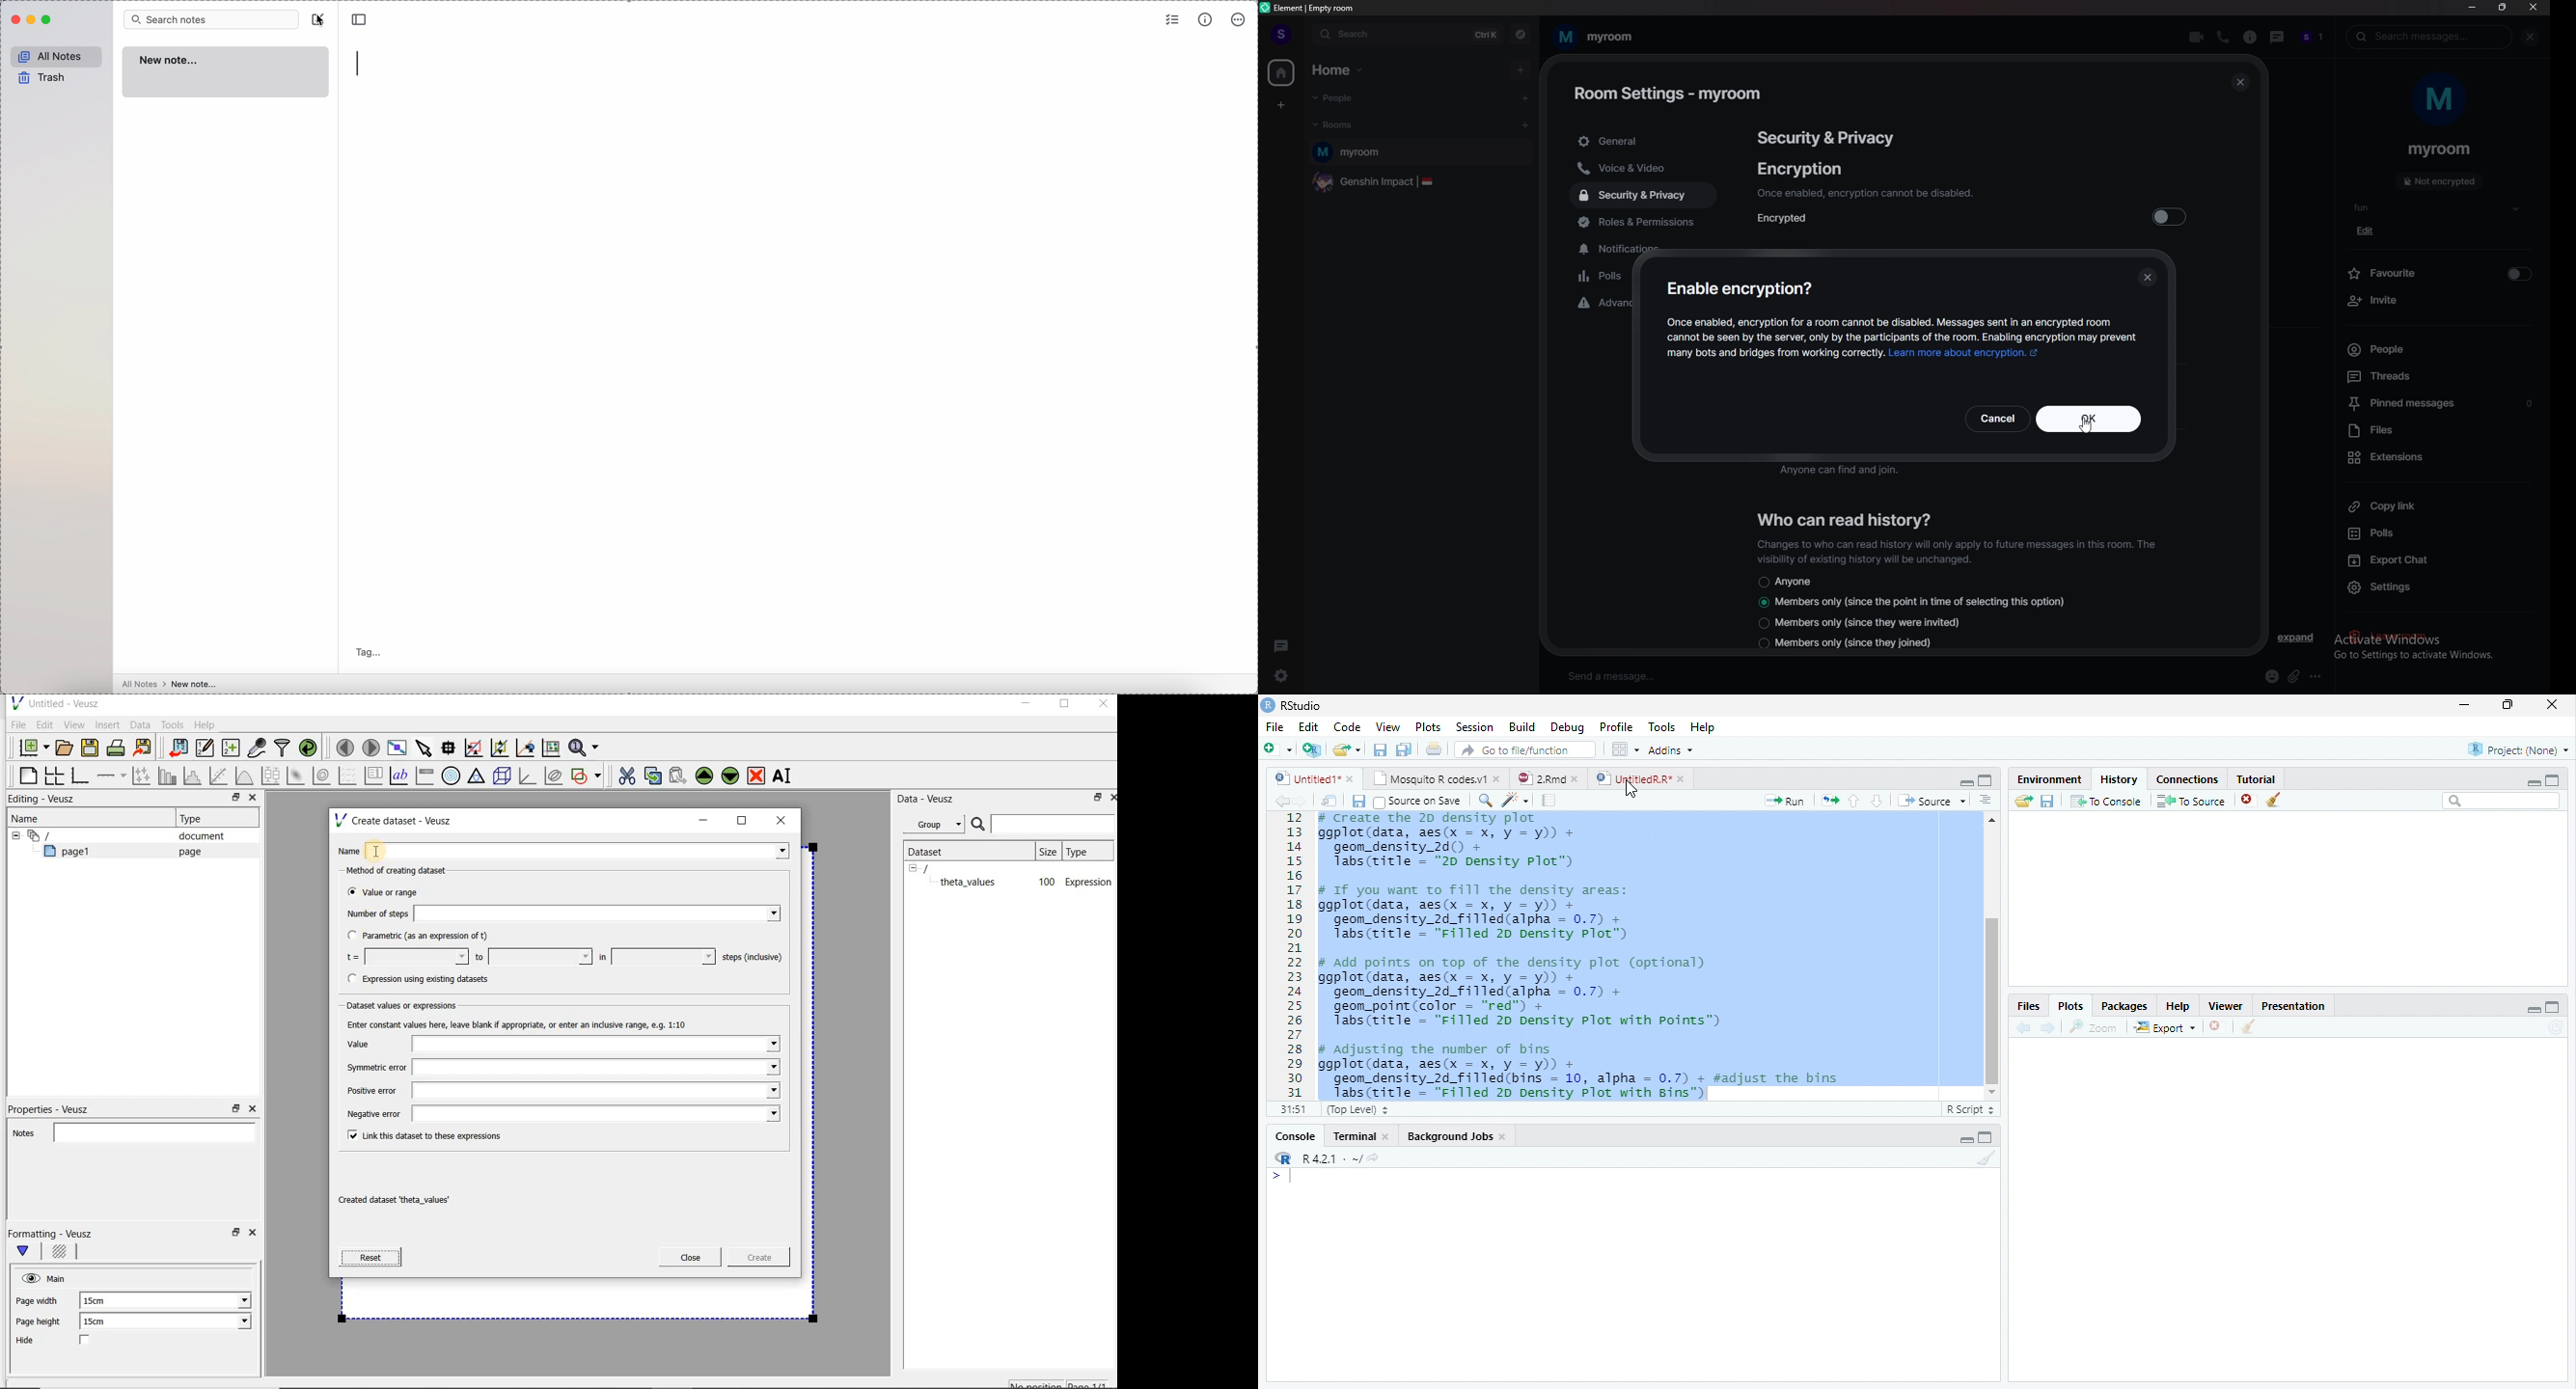  Describe the element at coordinates (1389, 1136) in the screenshot. I see `close` at that location.